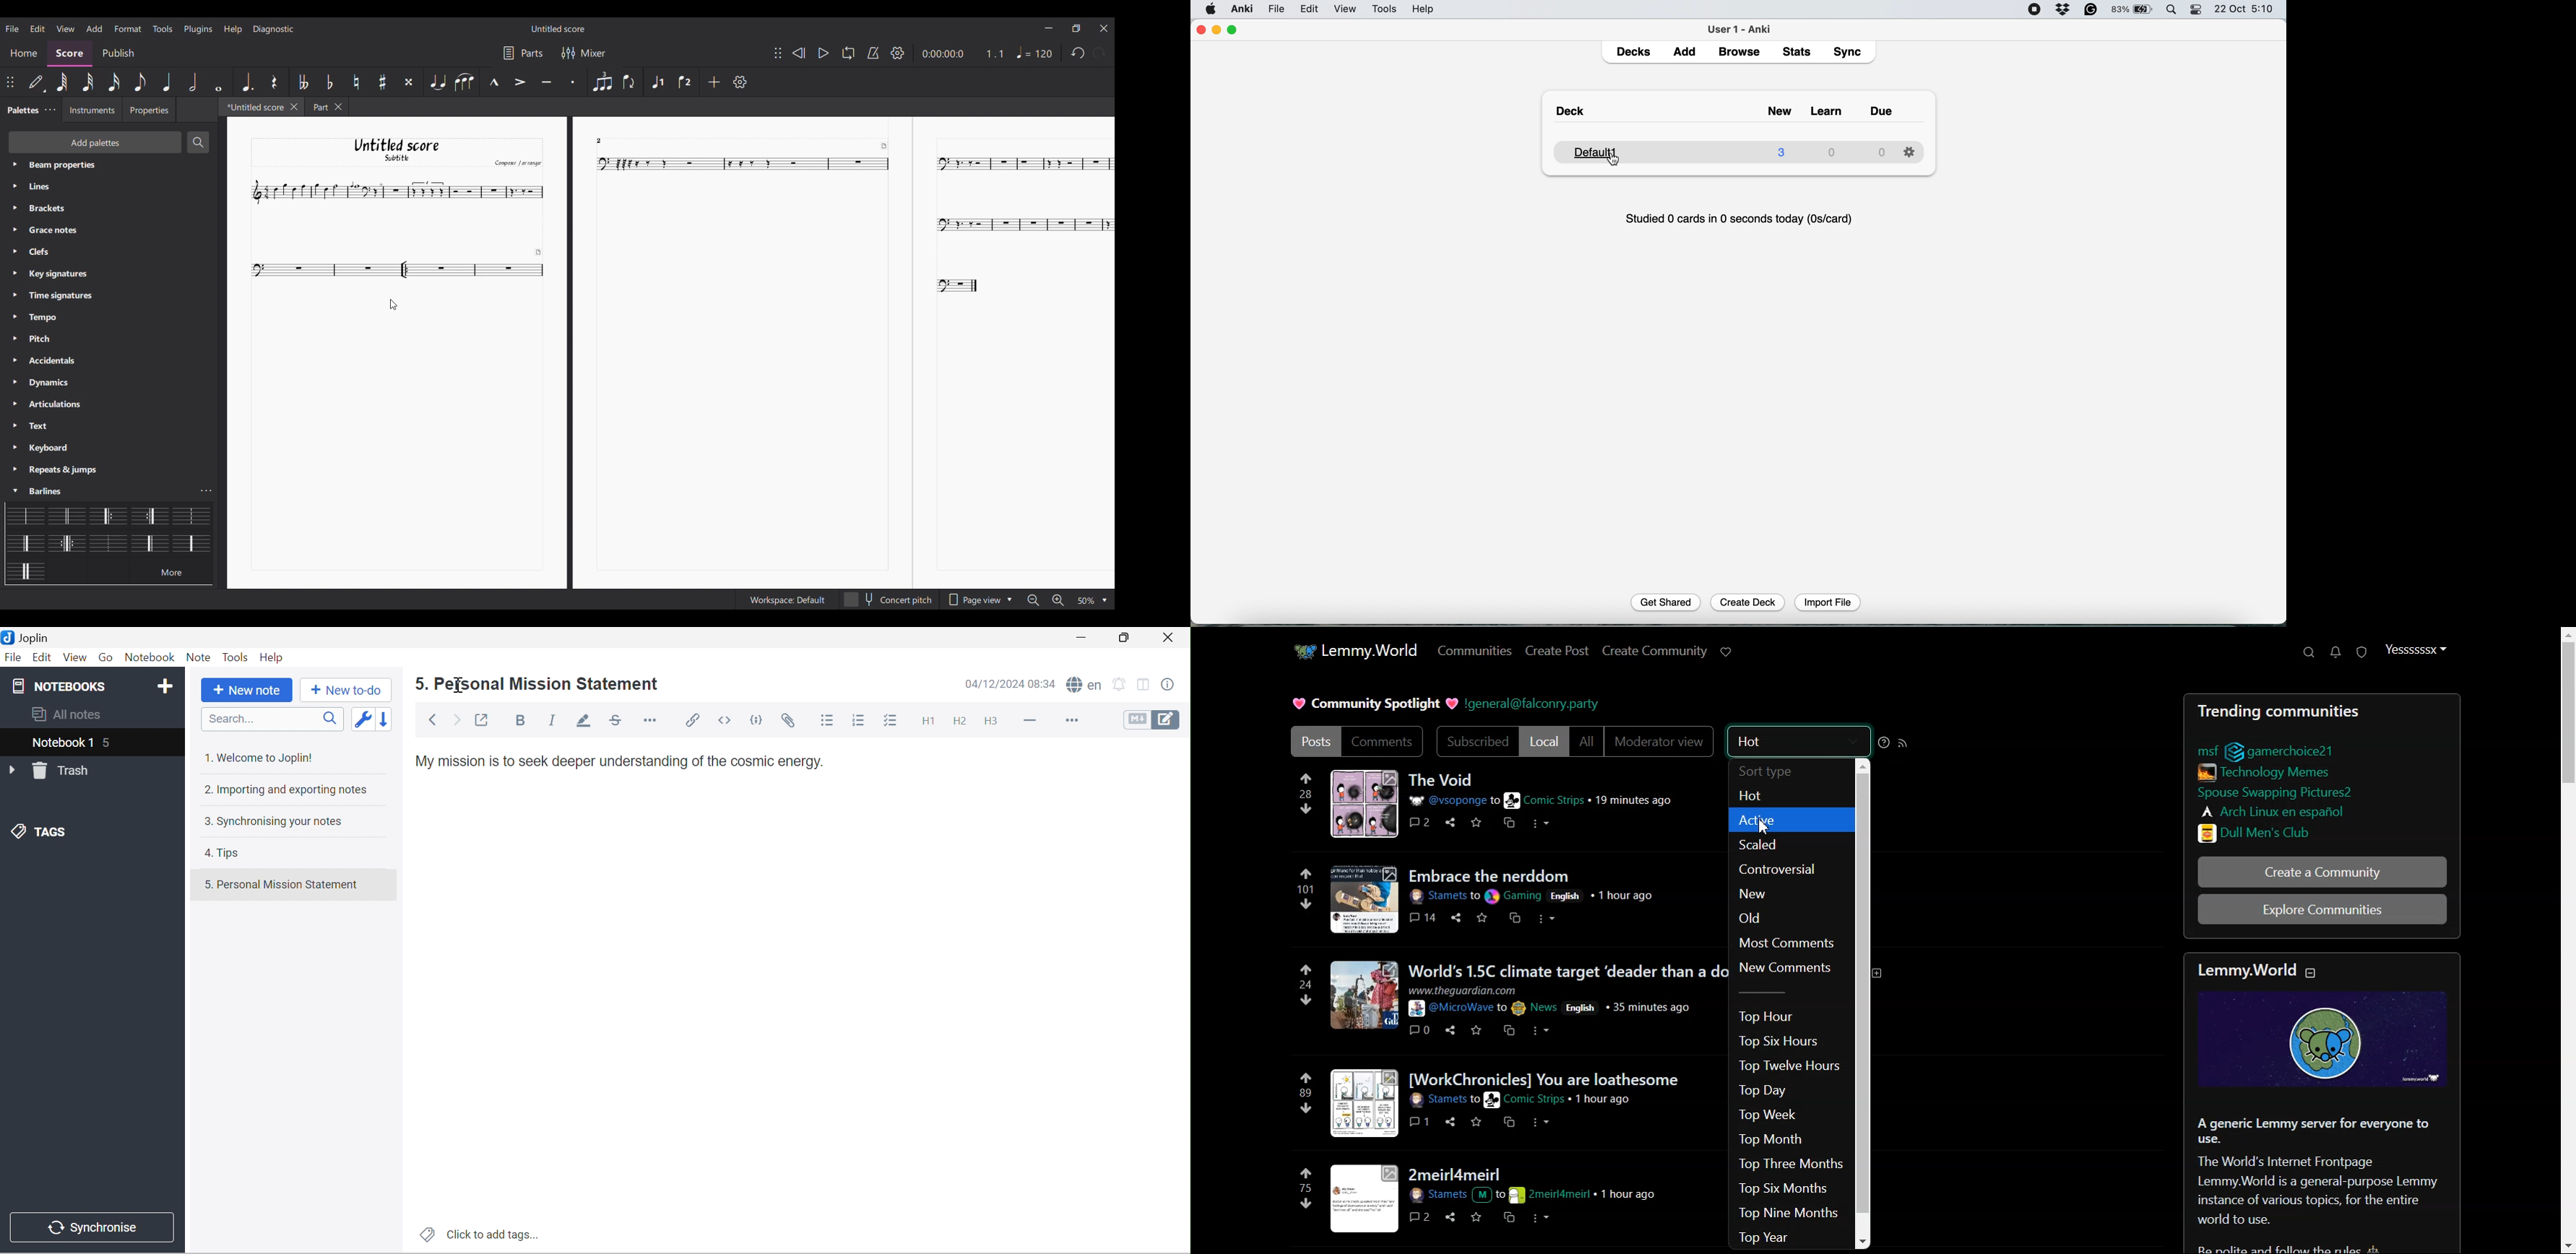  I want to click on downvote, so click(1307, 1108).